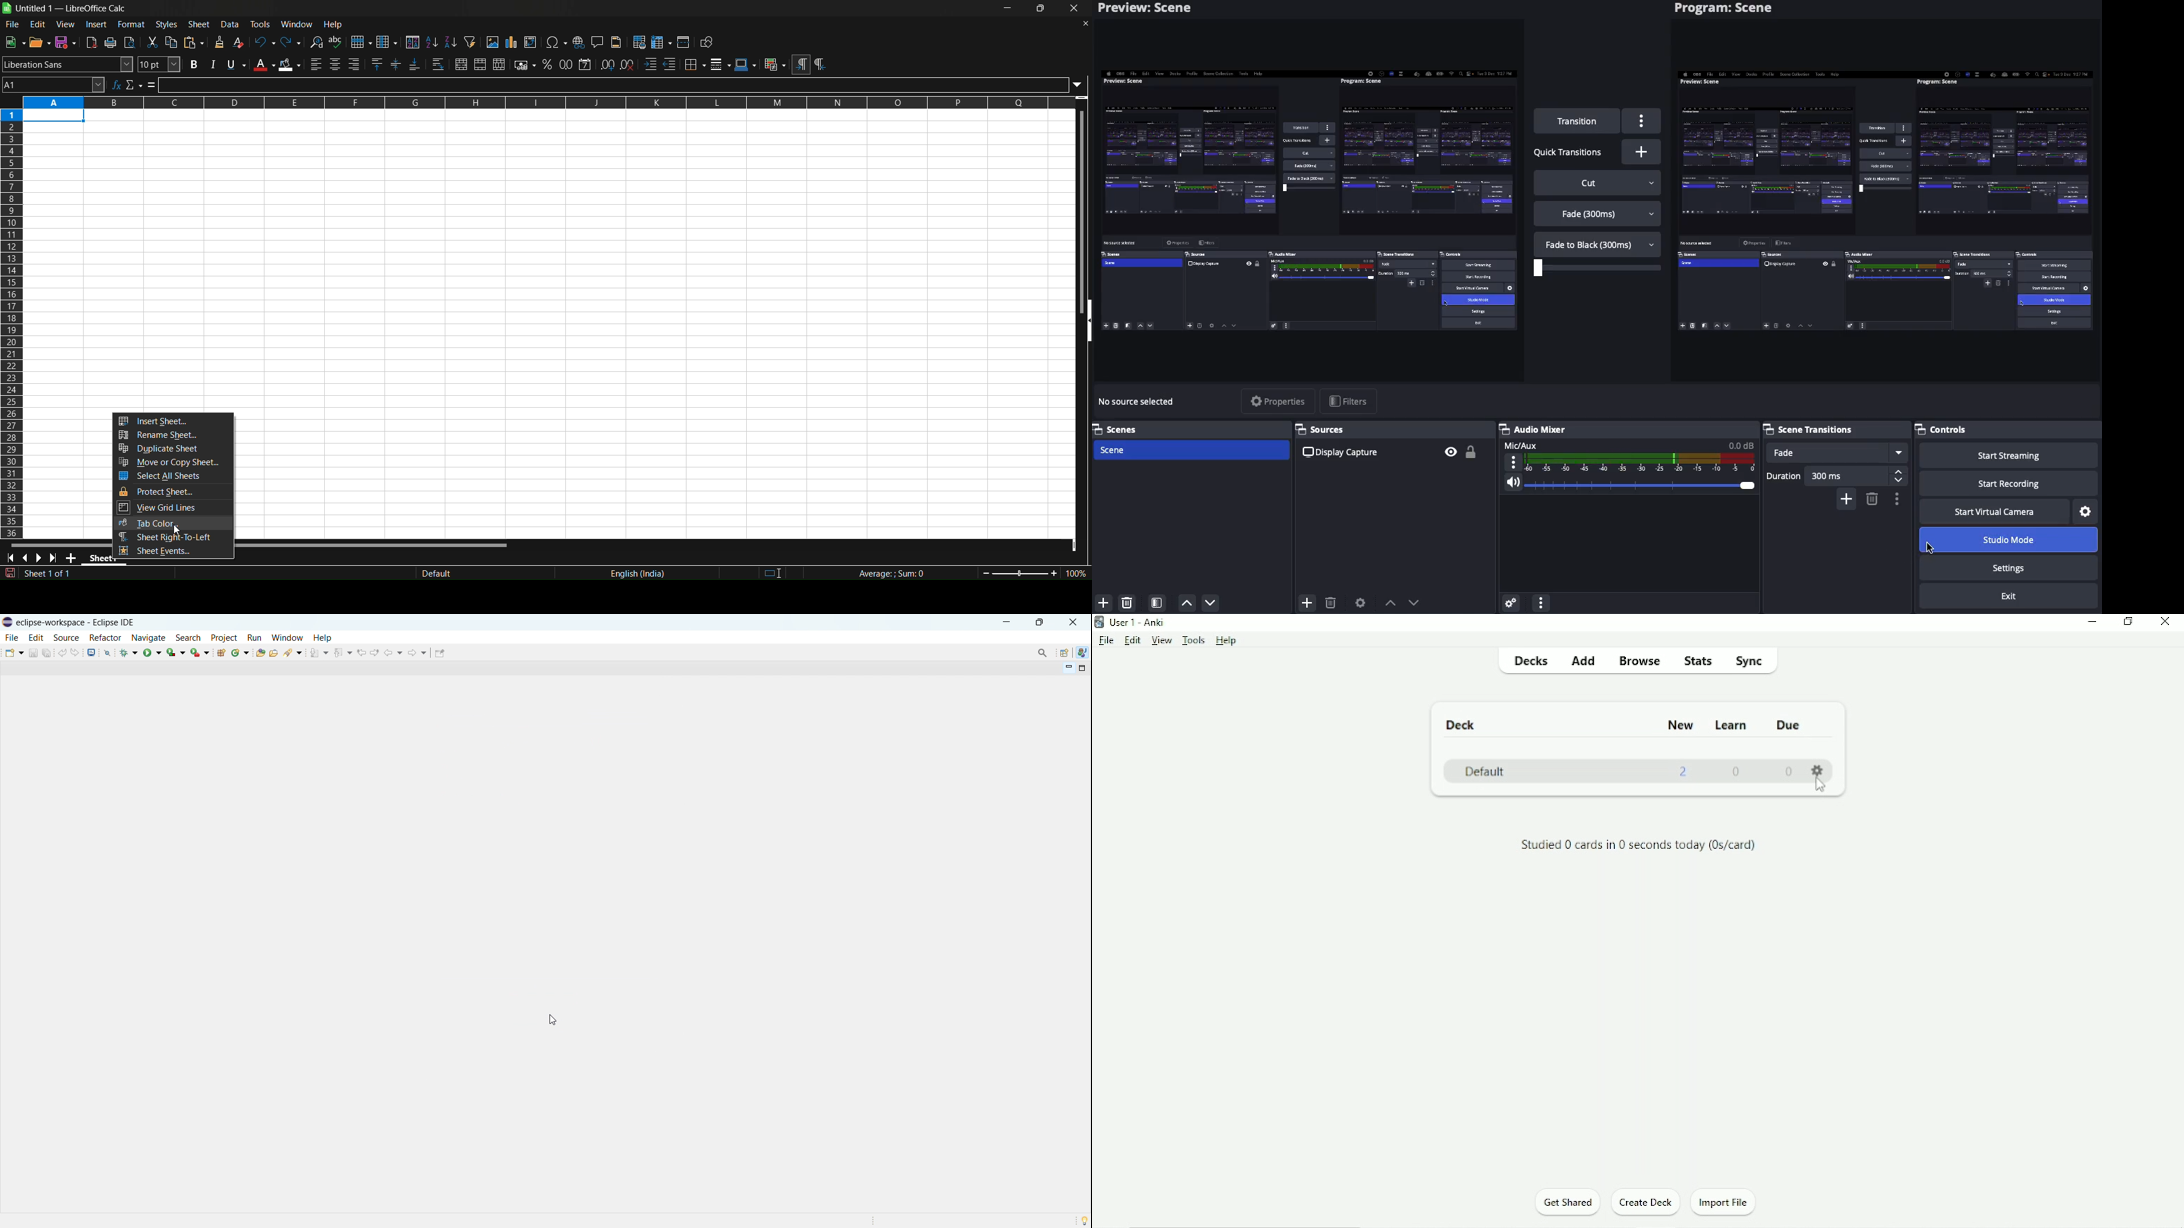 This screenshot has height=1232, width=2184. Describe the element at coordinates (1836, 476) in the screenshot. I see `Duration` at that location.